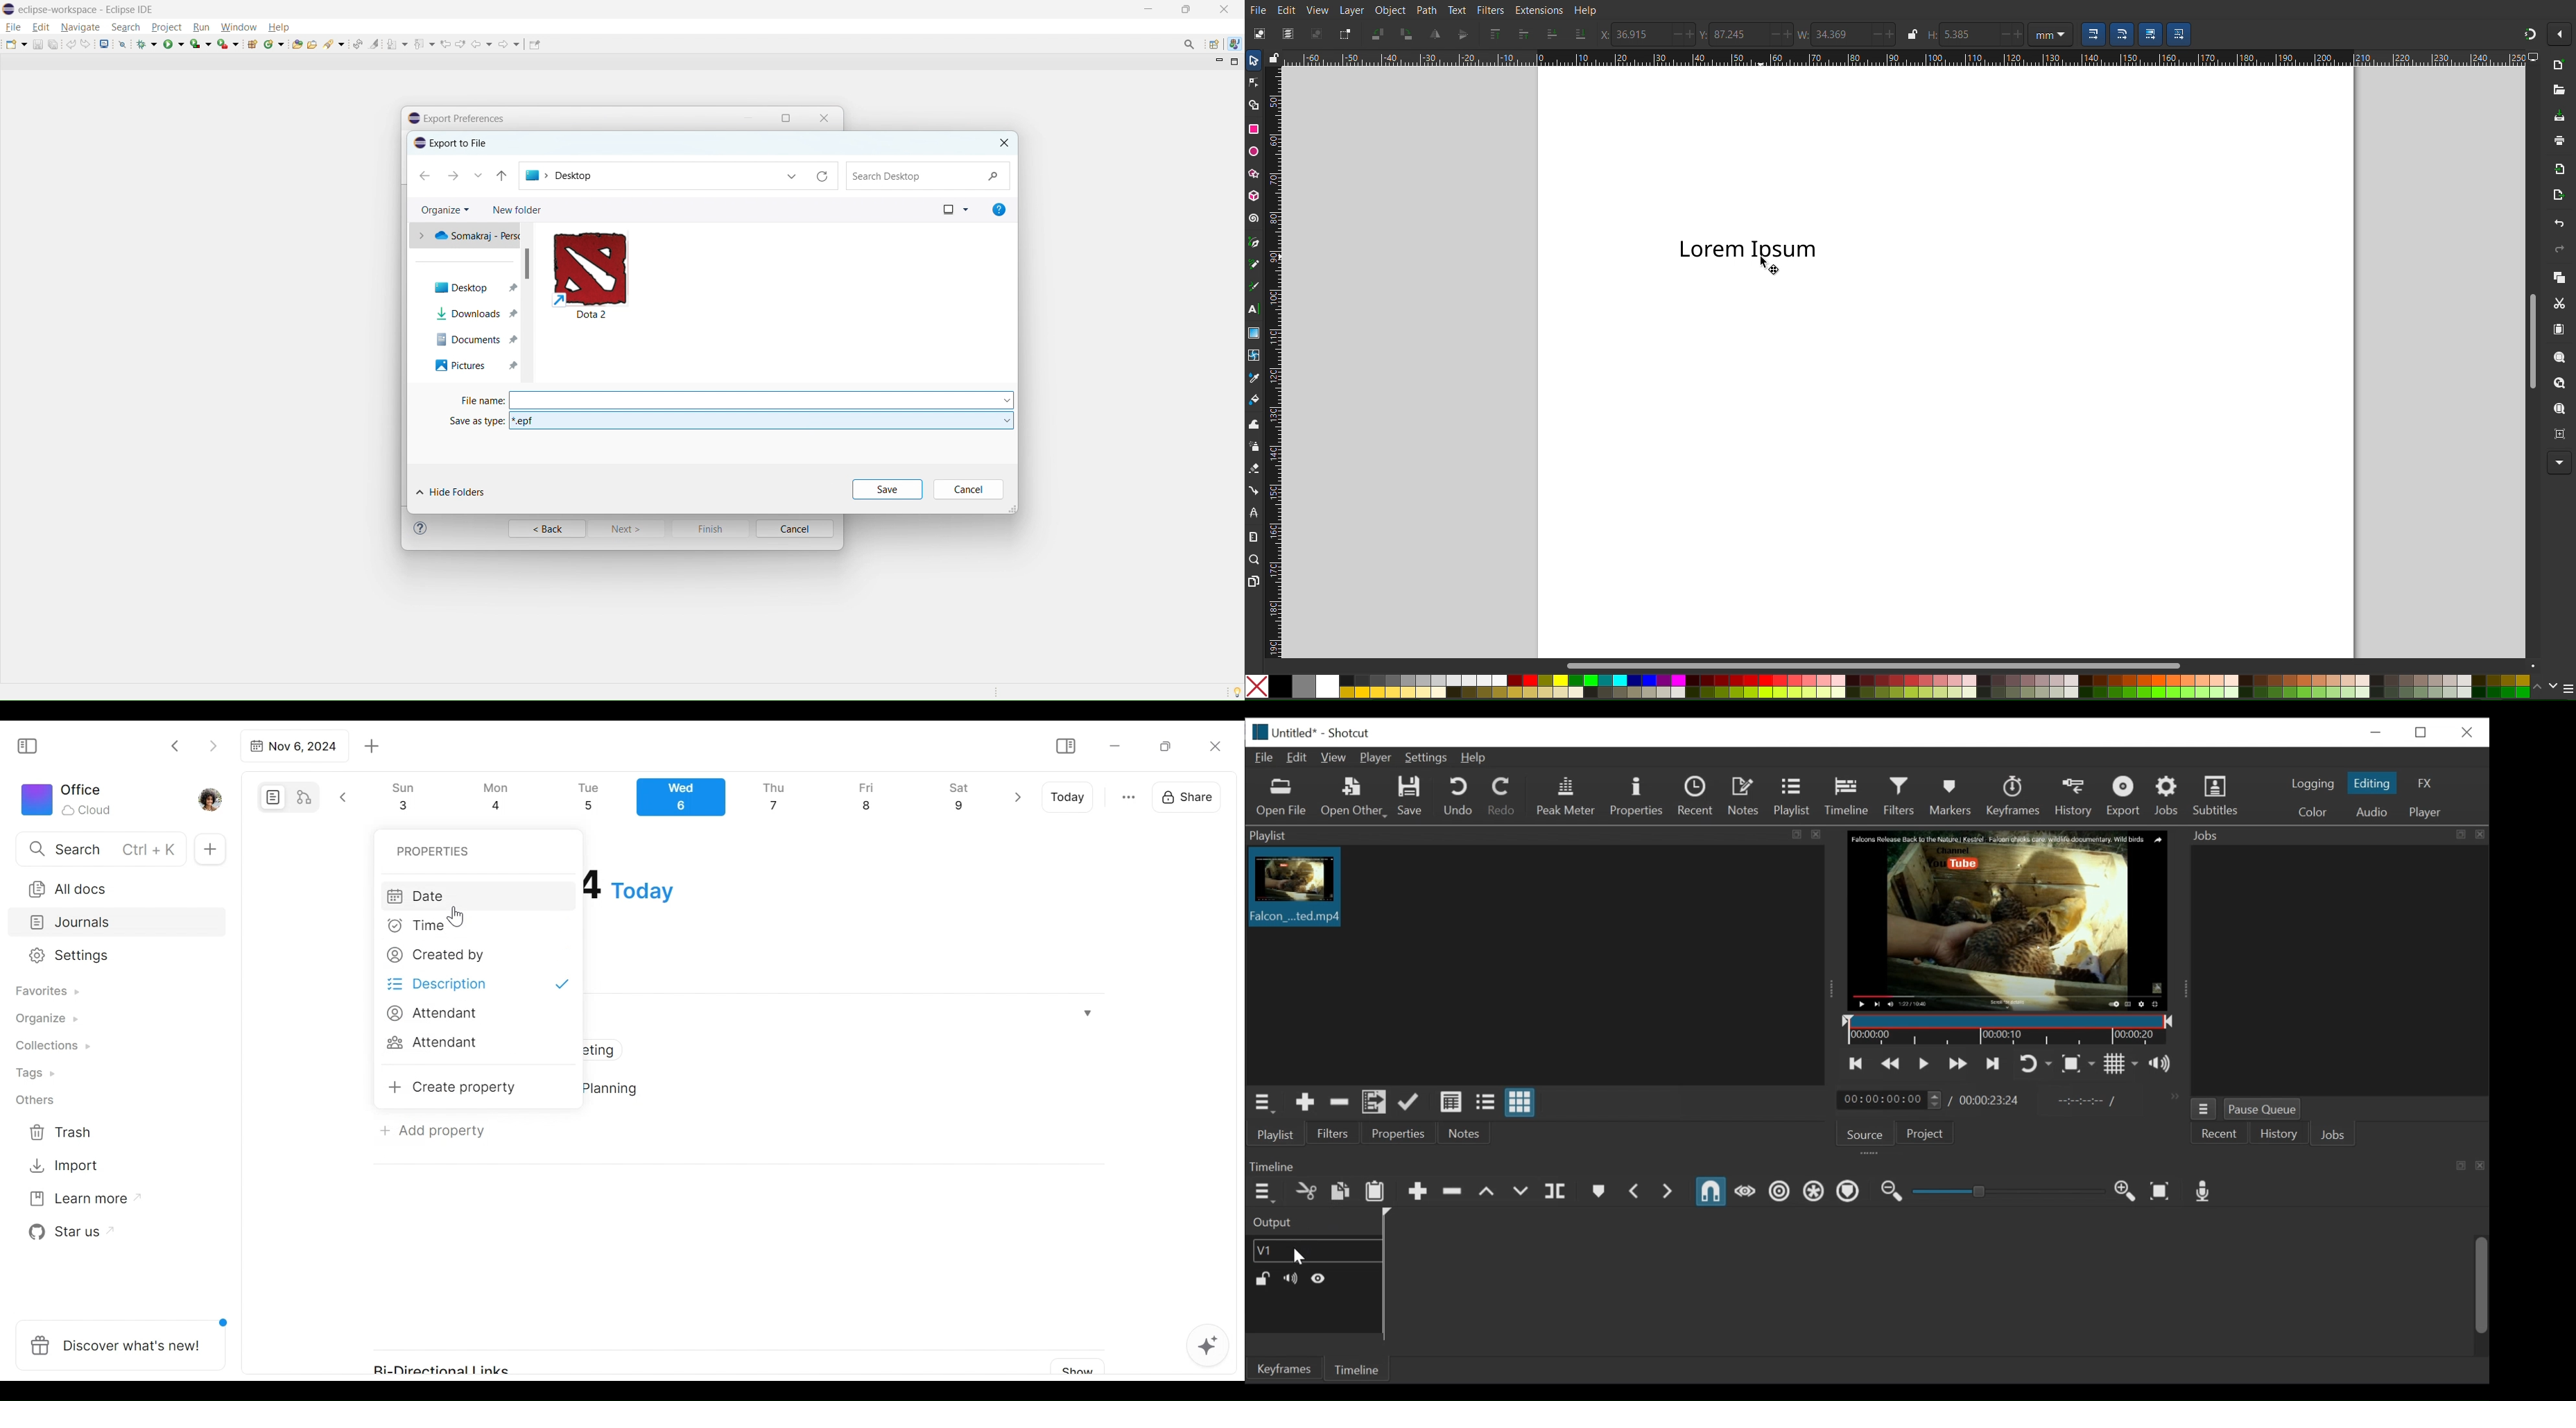  I want to click on Total Duration, so click(1991, 1101).